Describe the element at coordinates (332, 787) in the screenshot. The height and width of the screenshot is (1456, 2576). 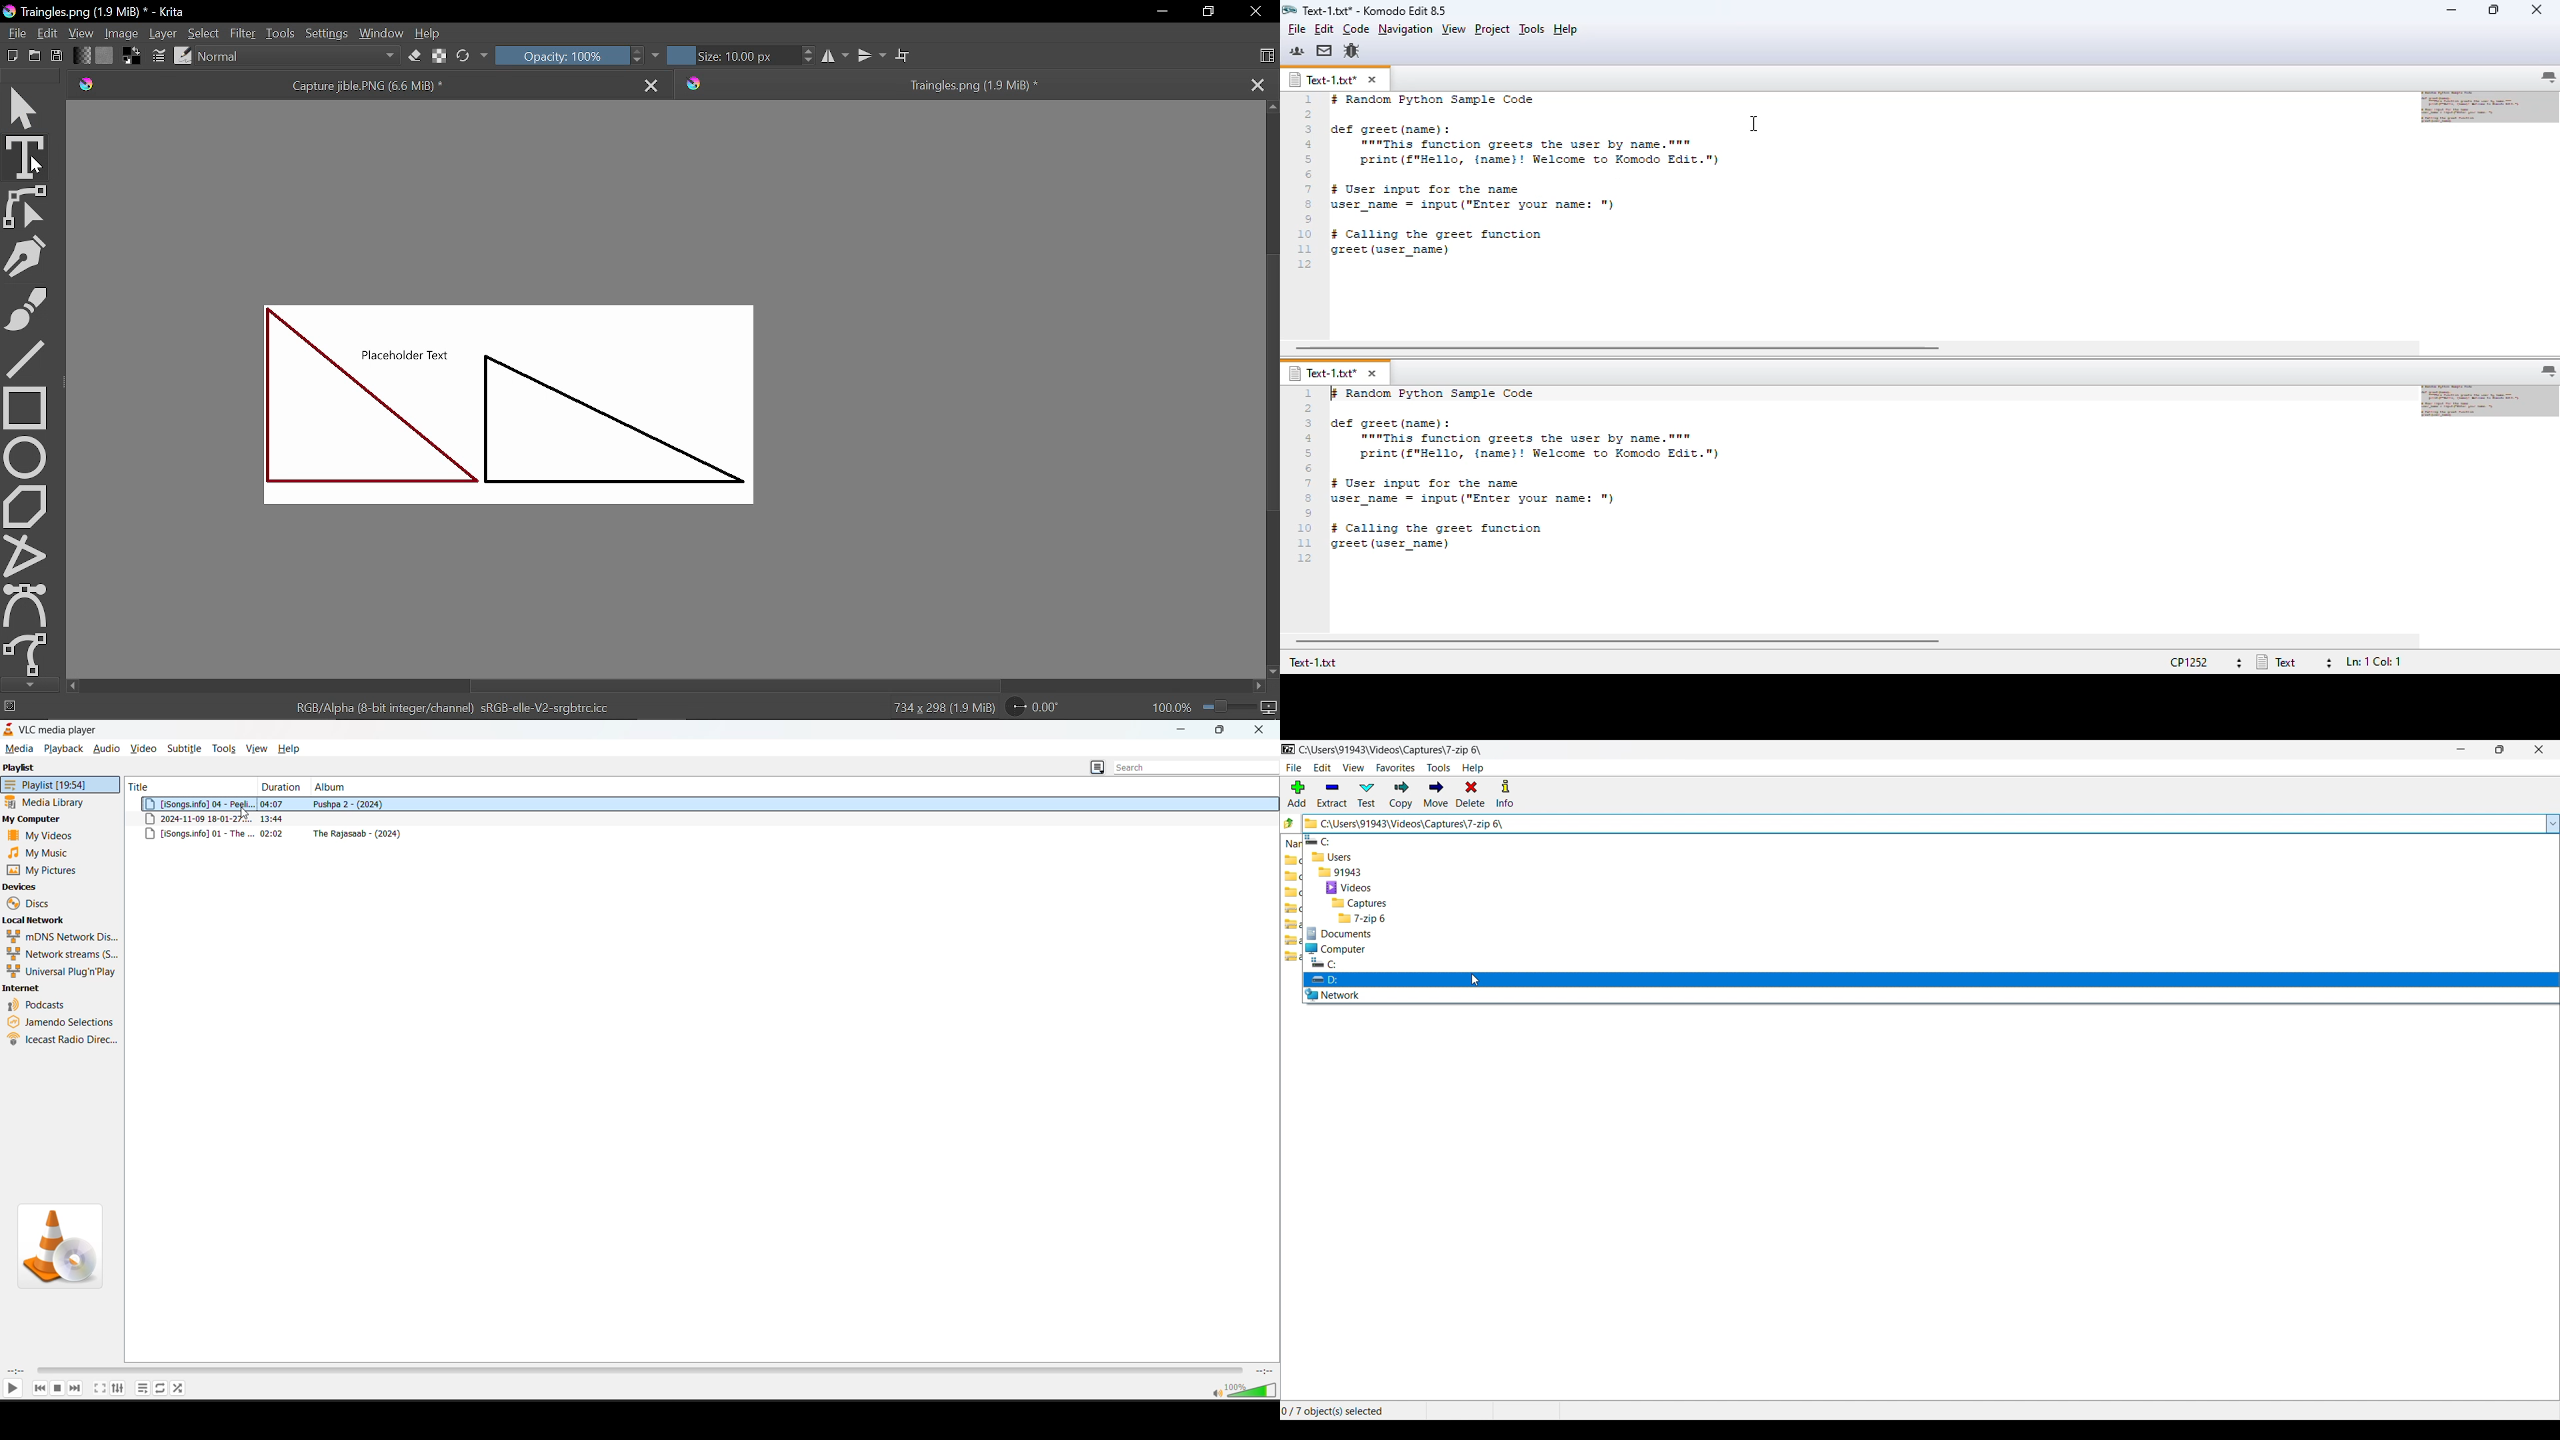
I see `album` at that location.